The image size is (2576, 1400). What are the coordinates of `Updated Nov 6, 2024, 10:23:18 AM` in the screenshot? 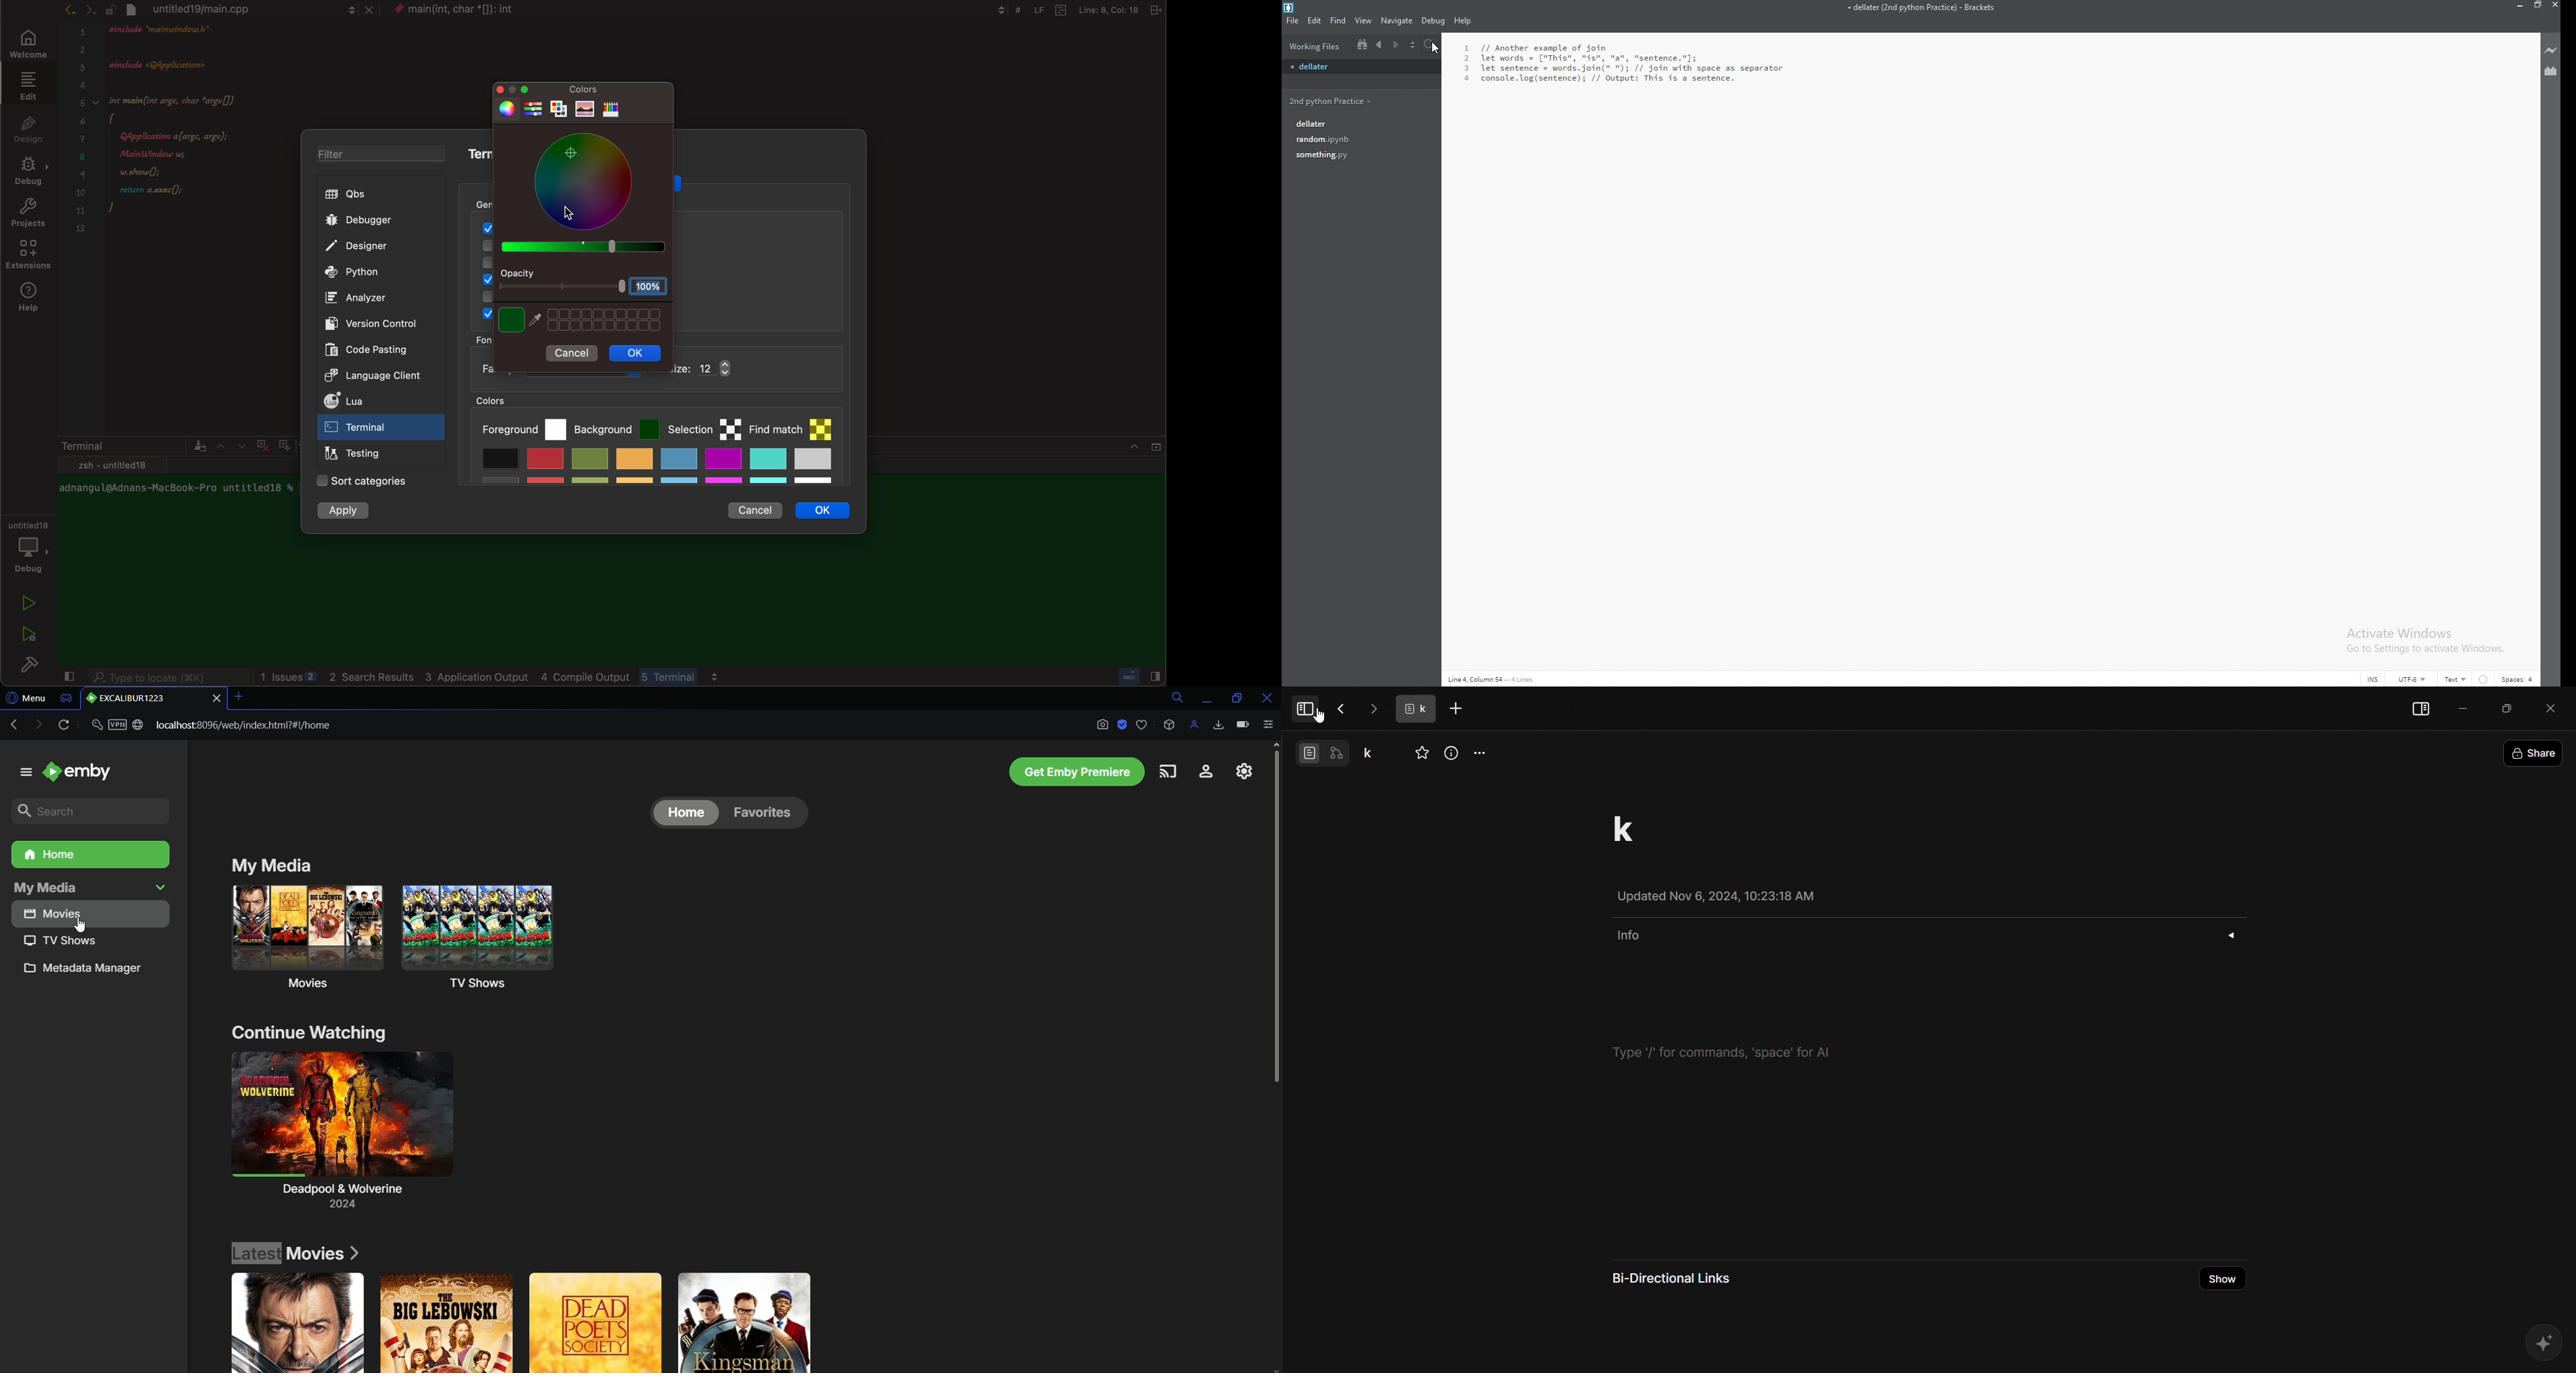 It's located at (1723, 895).